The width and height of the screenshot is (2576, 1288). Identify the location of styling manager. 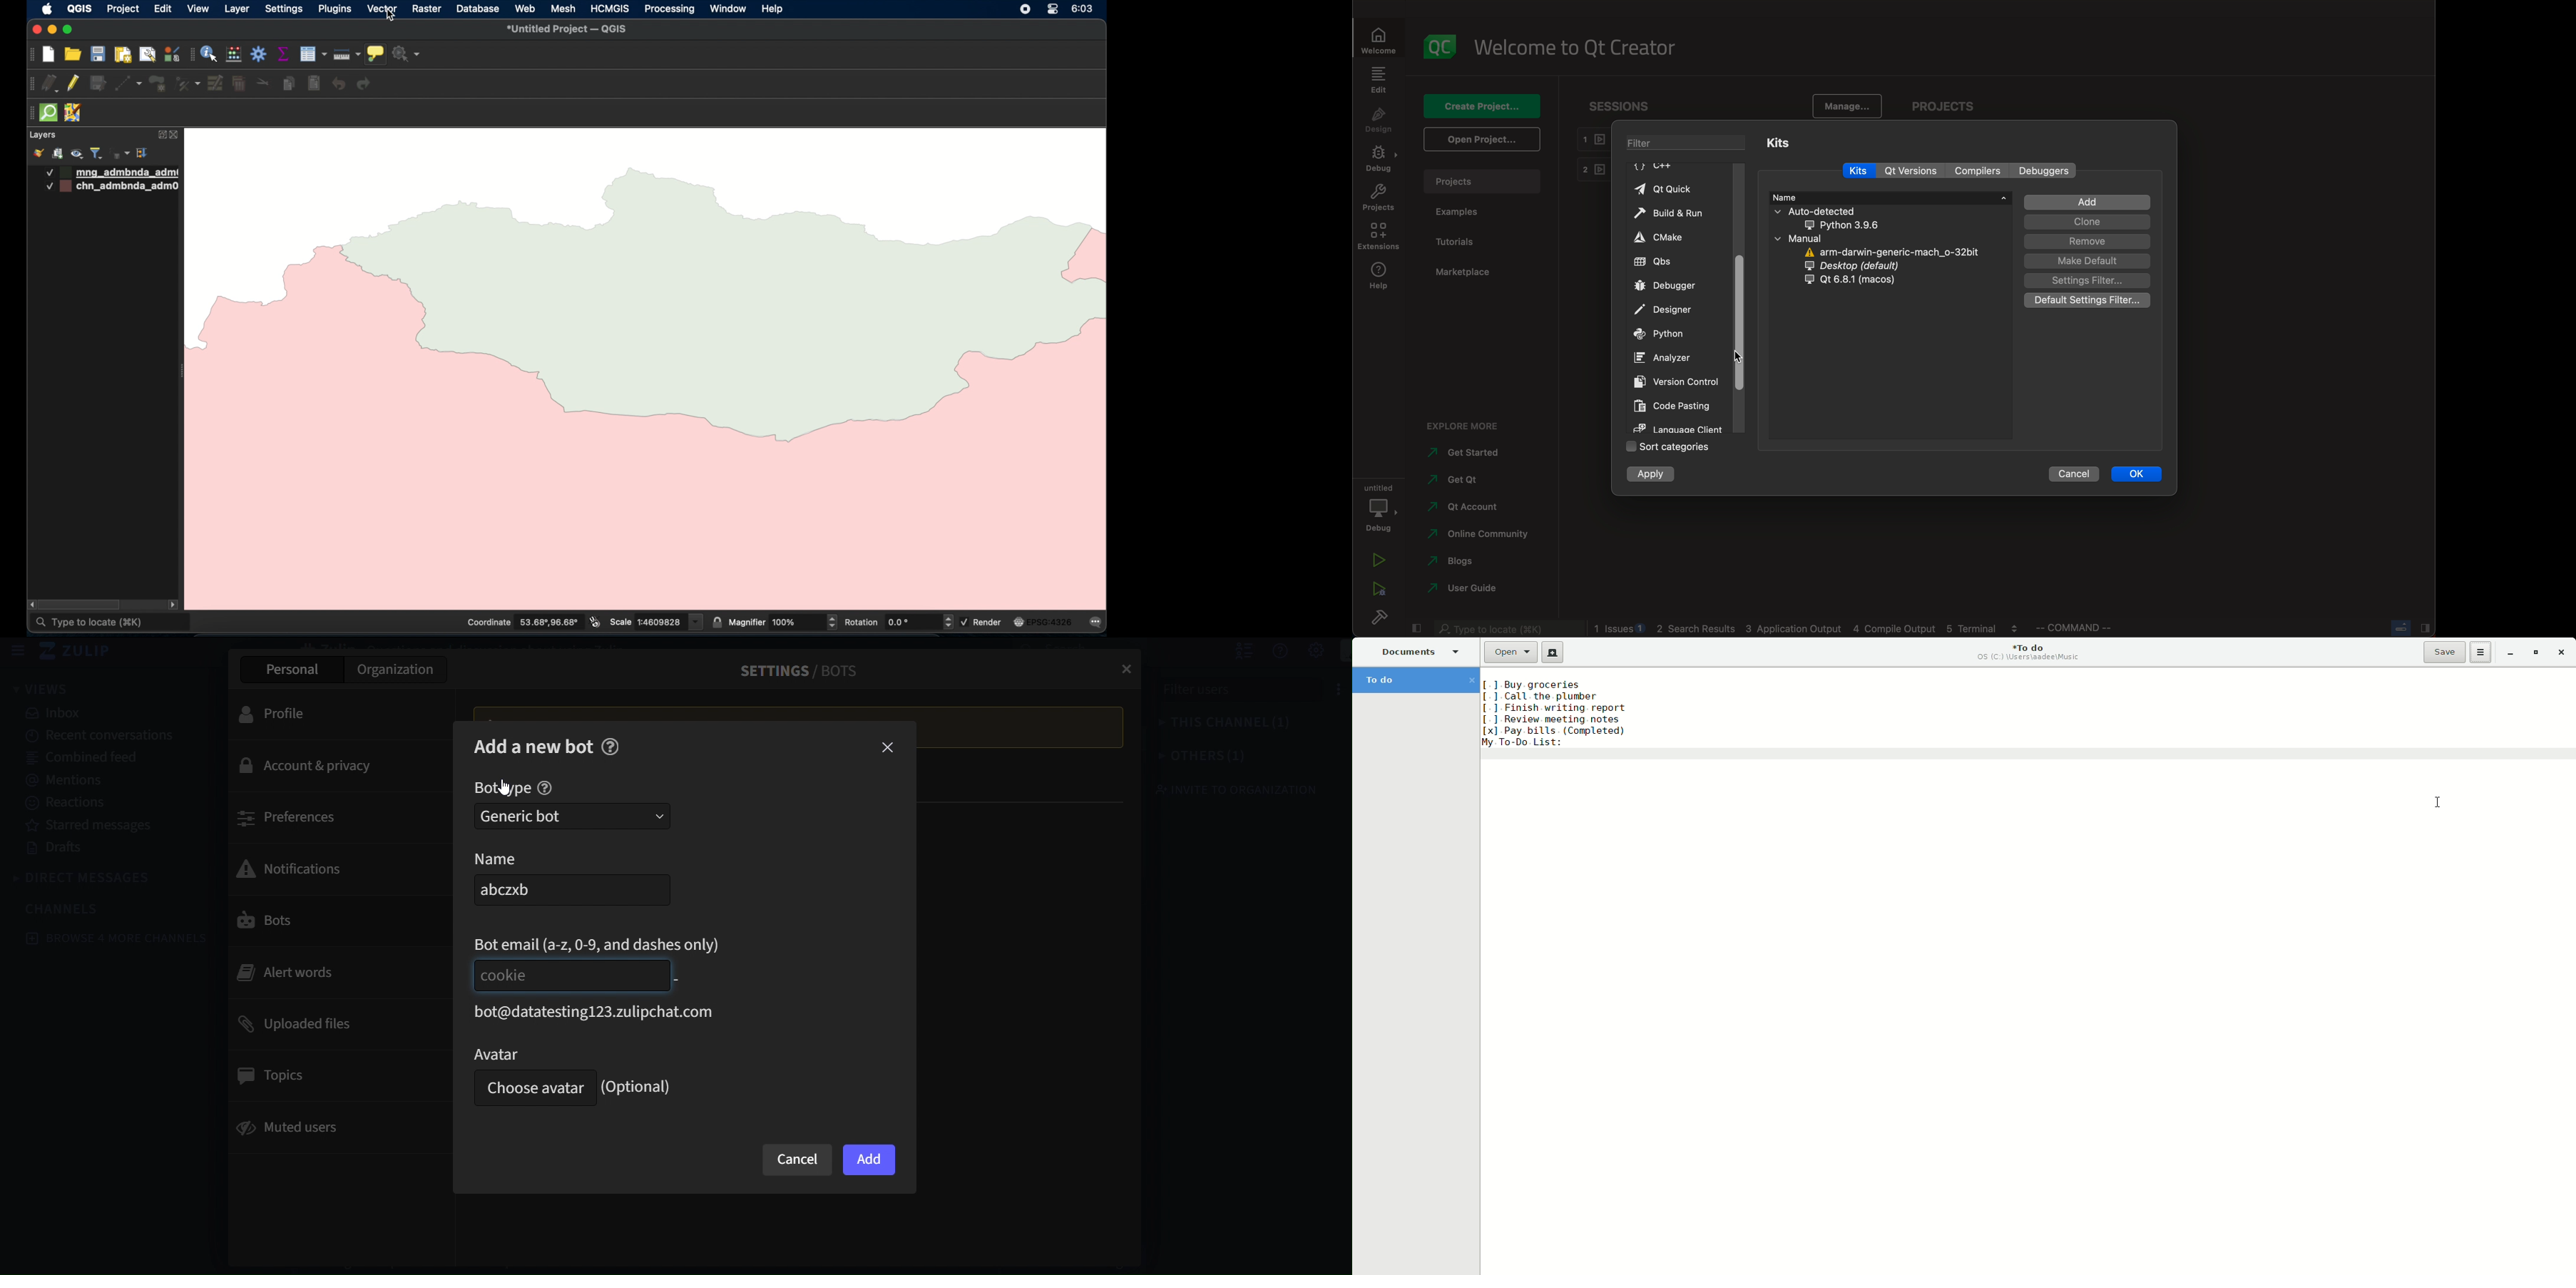
(171, 54).